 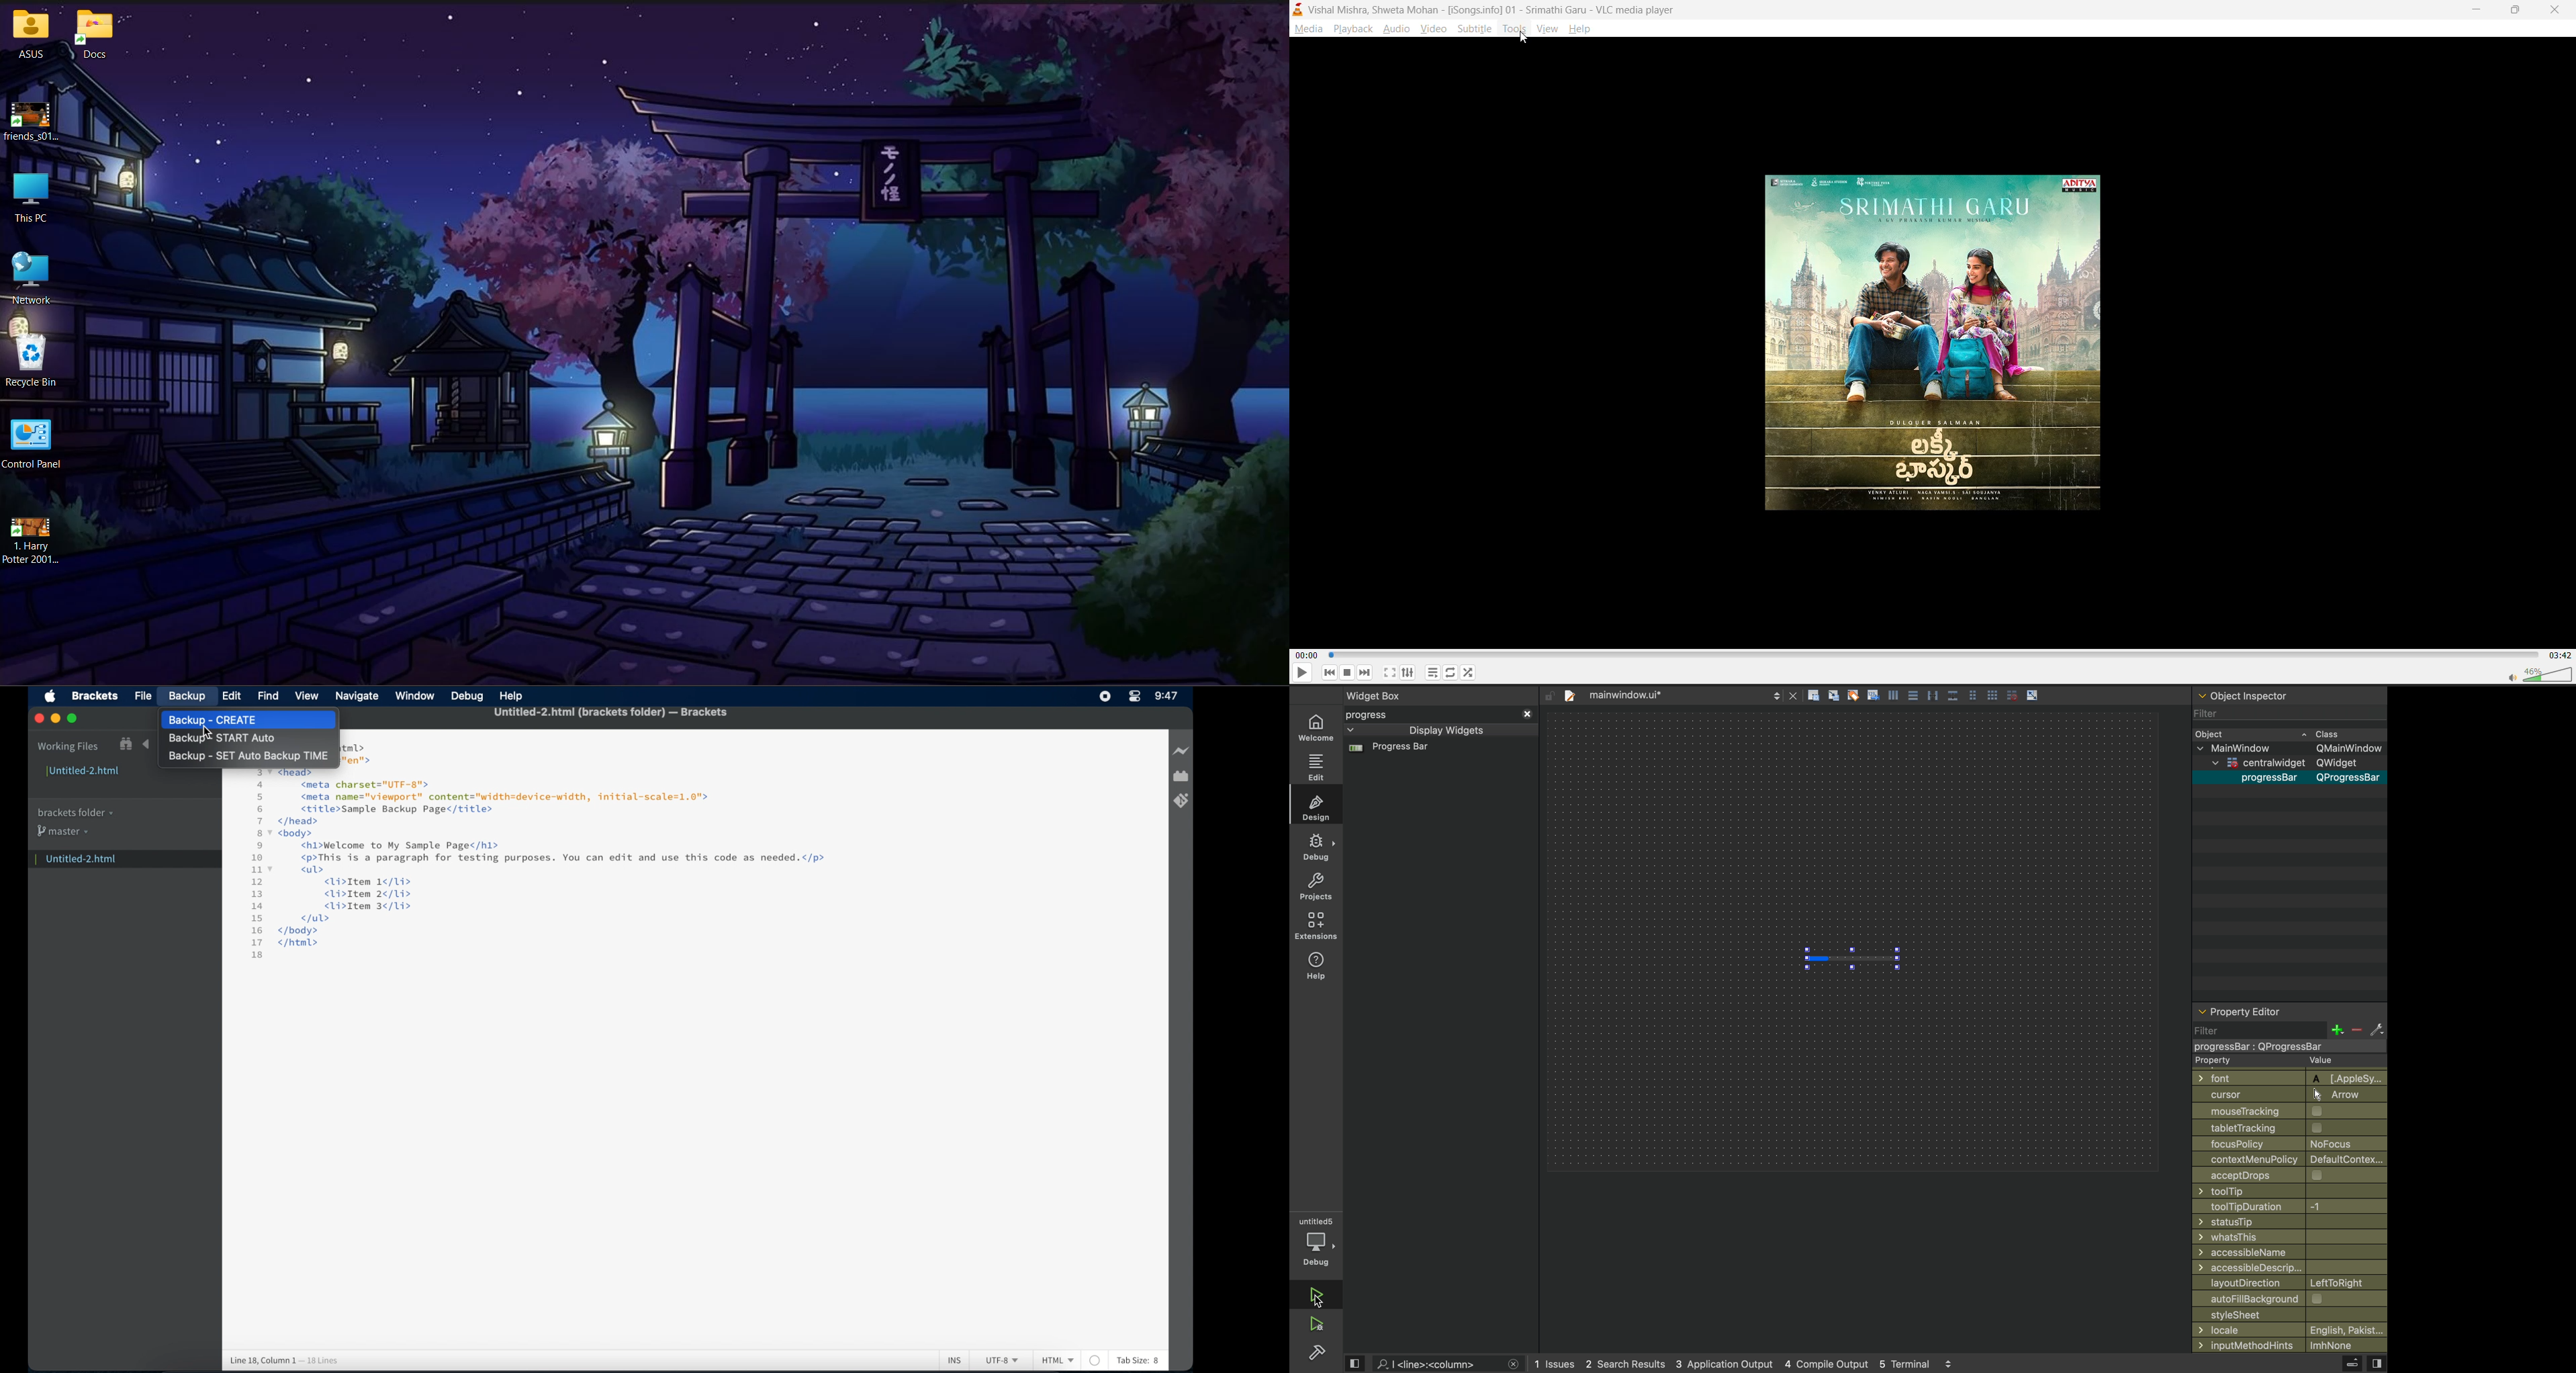 I want to click on navigate, so click(x=358, y=697).